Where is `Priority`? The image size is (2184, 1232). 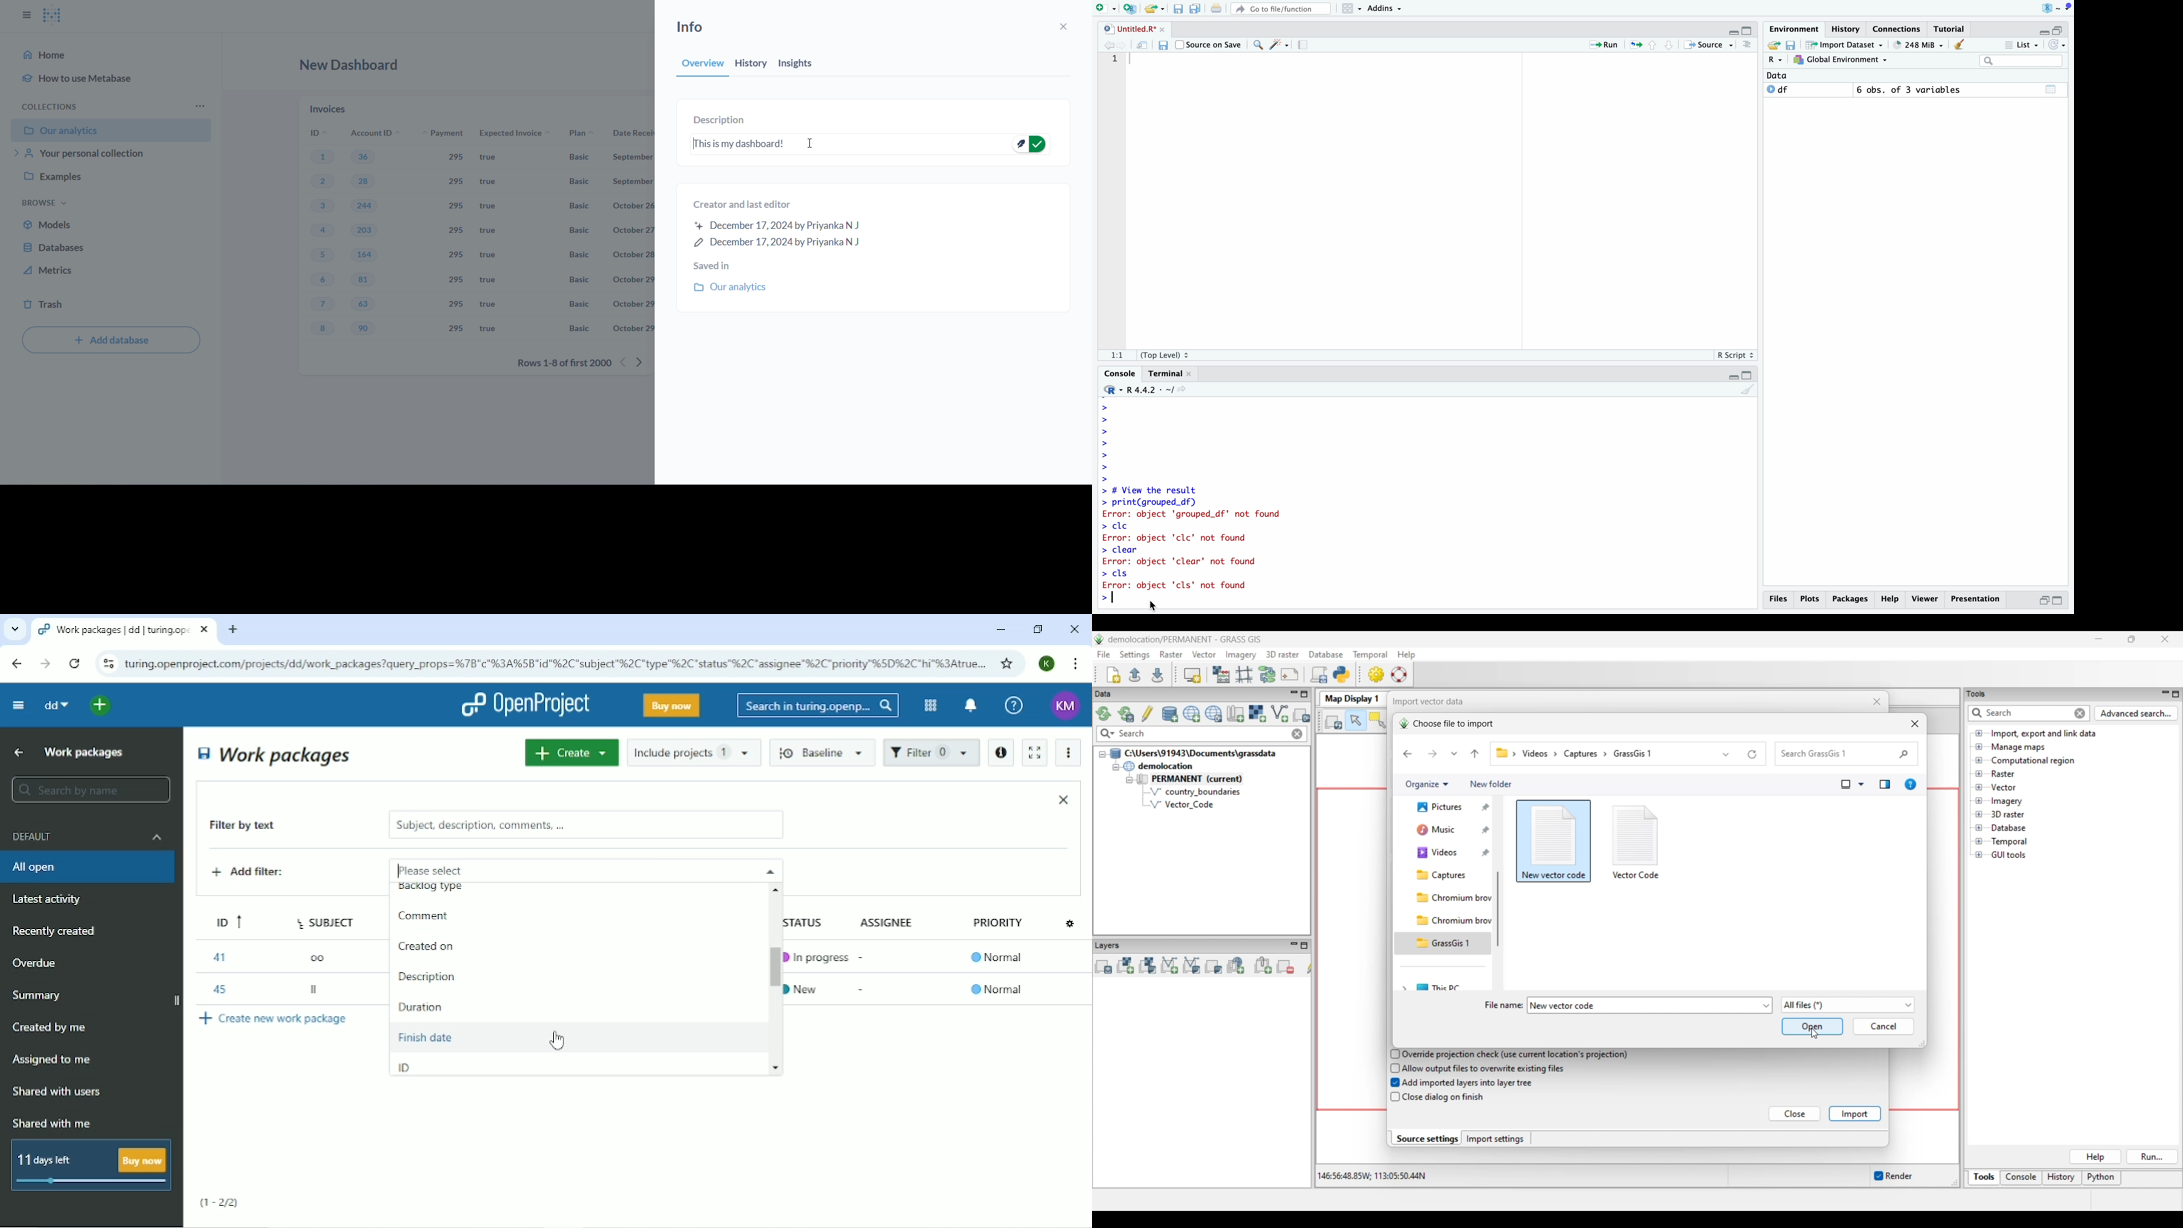 Priority is located at coordinates (1000, 928).